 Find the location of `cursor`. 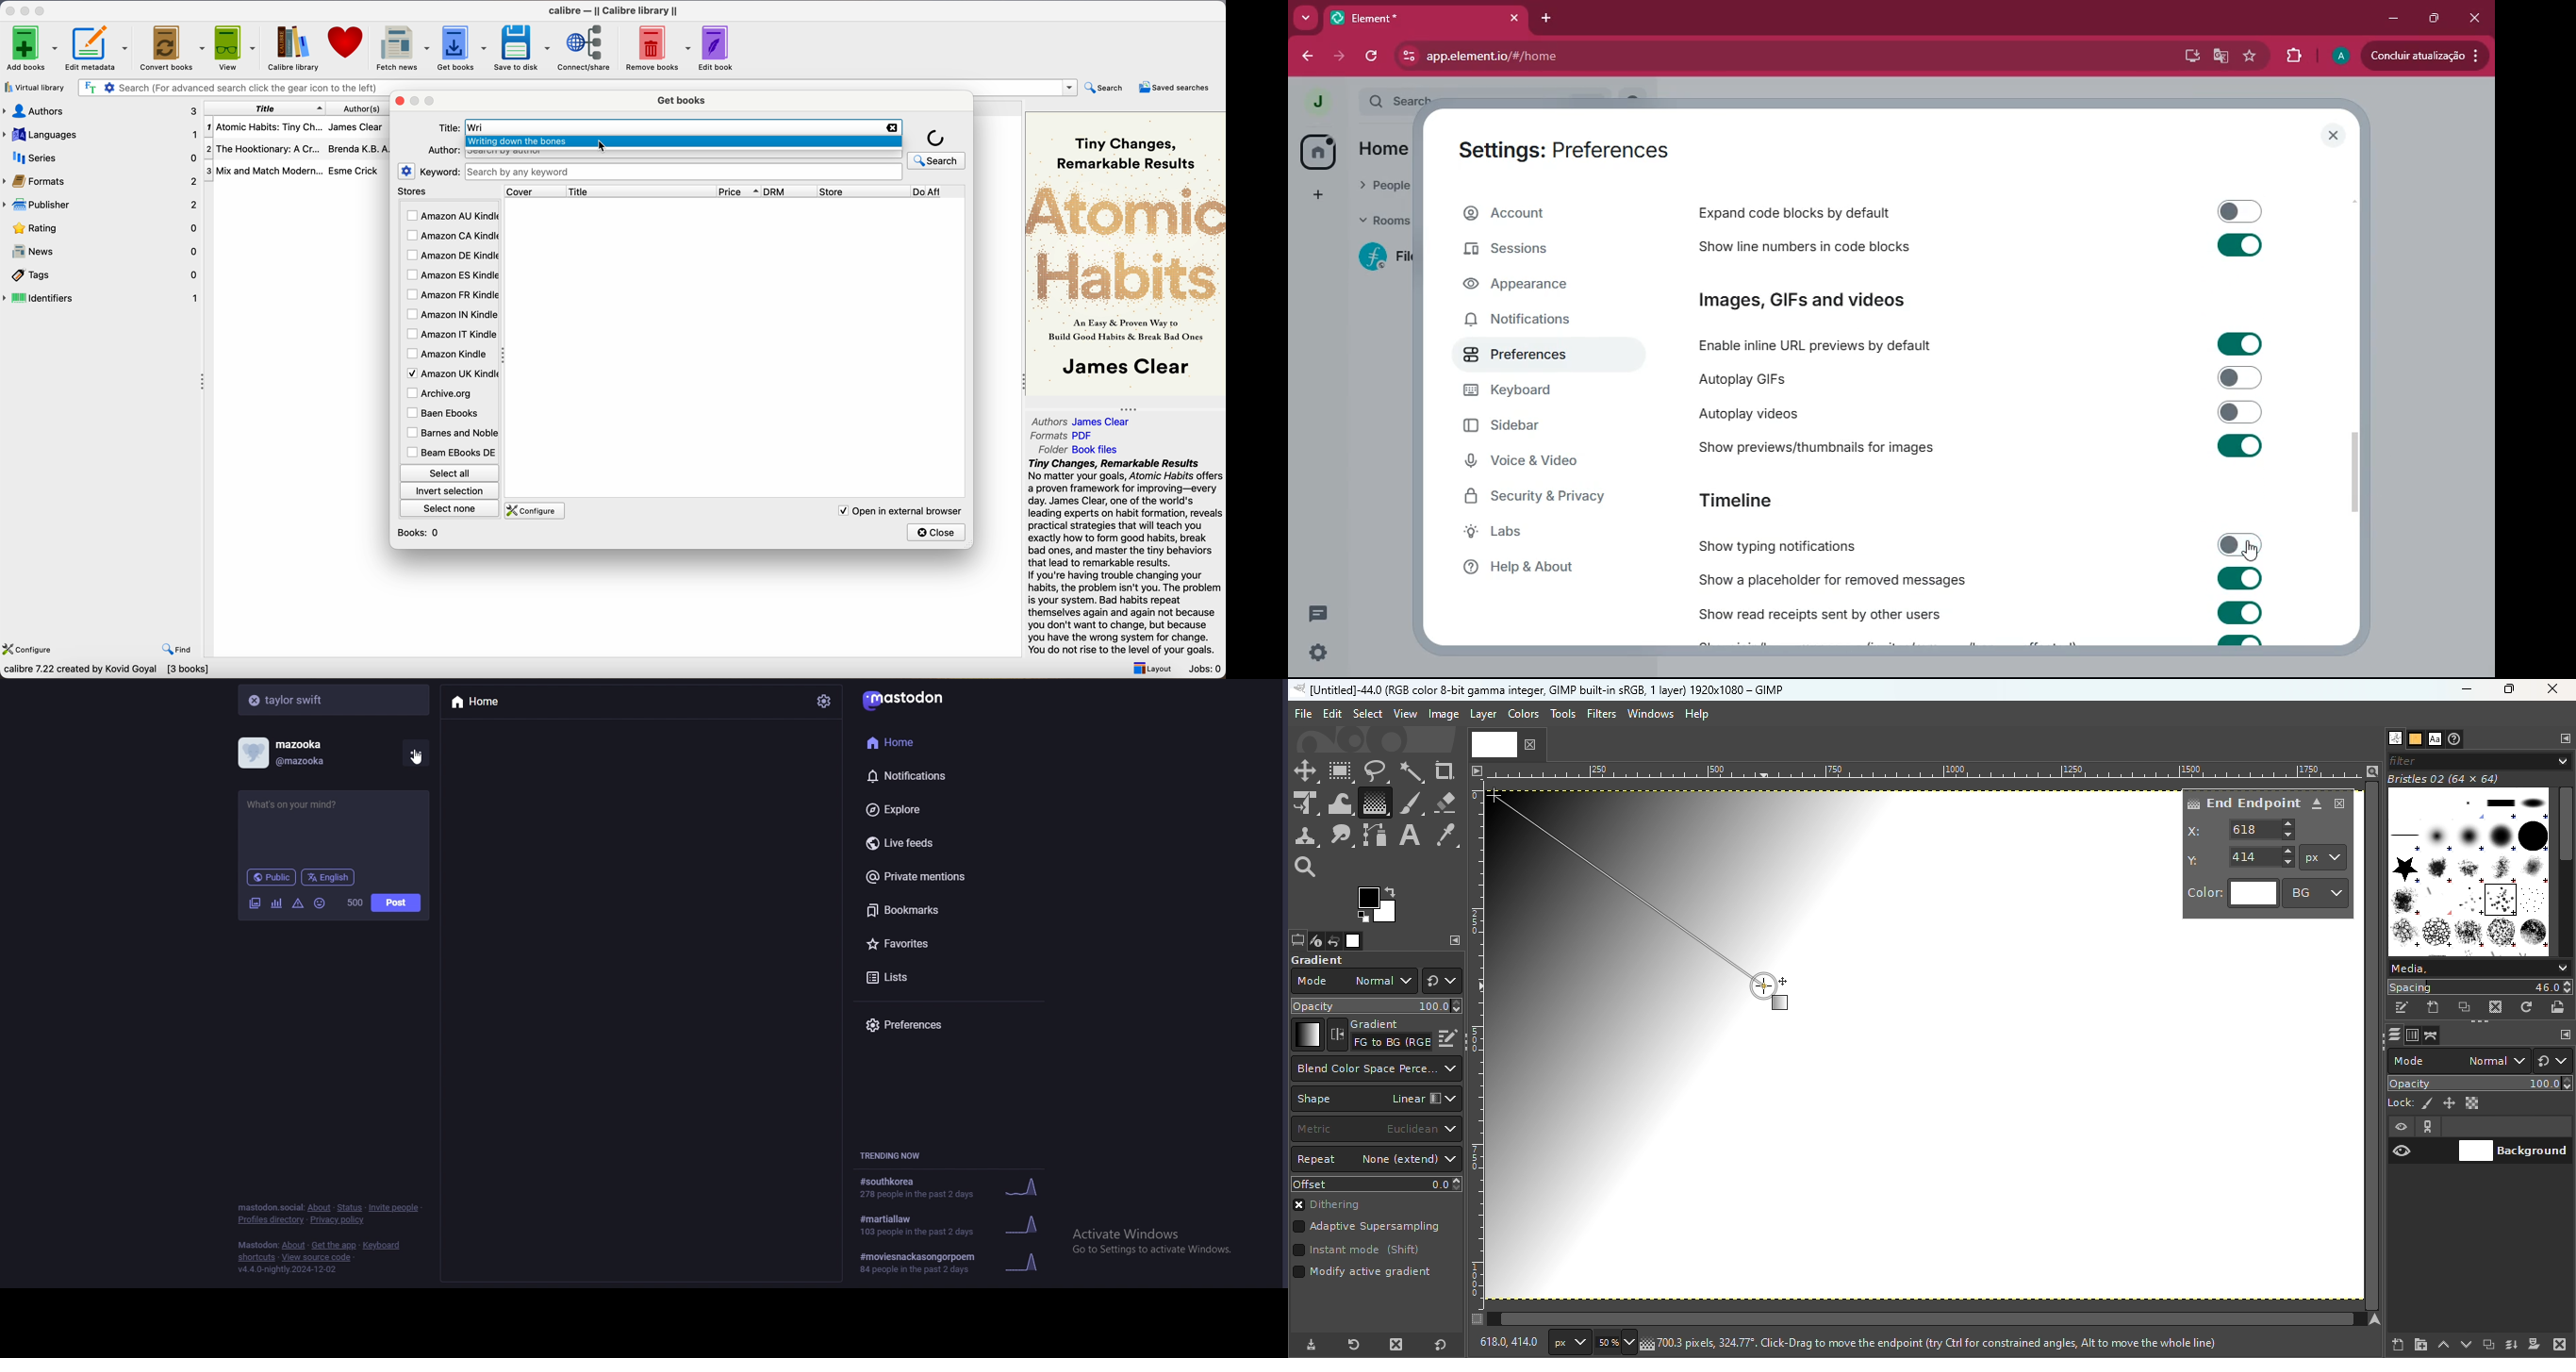

cursor is located at coordinates (2251, 552).